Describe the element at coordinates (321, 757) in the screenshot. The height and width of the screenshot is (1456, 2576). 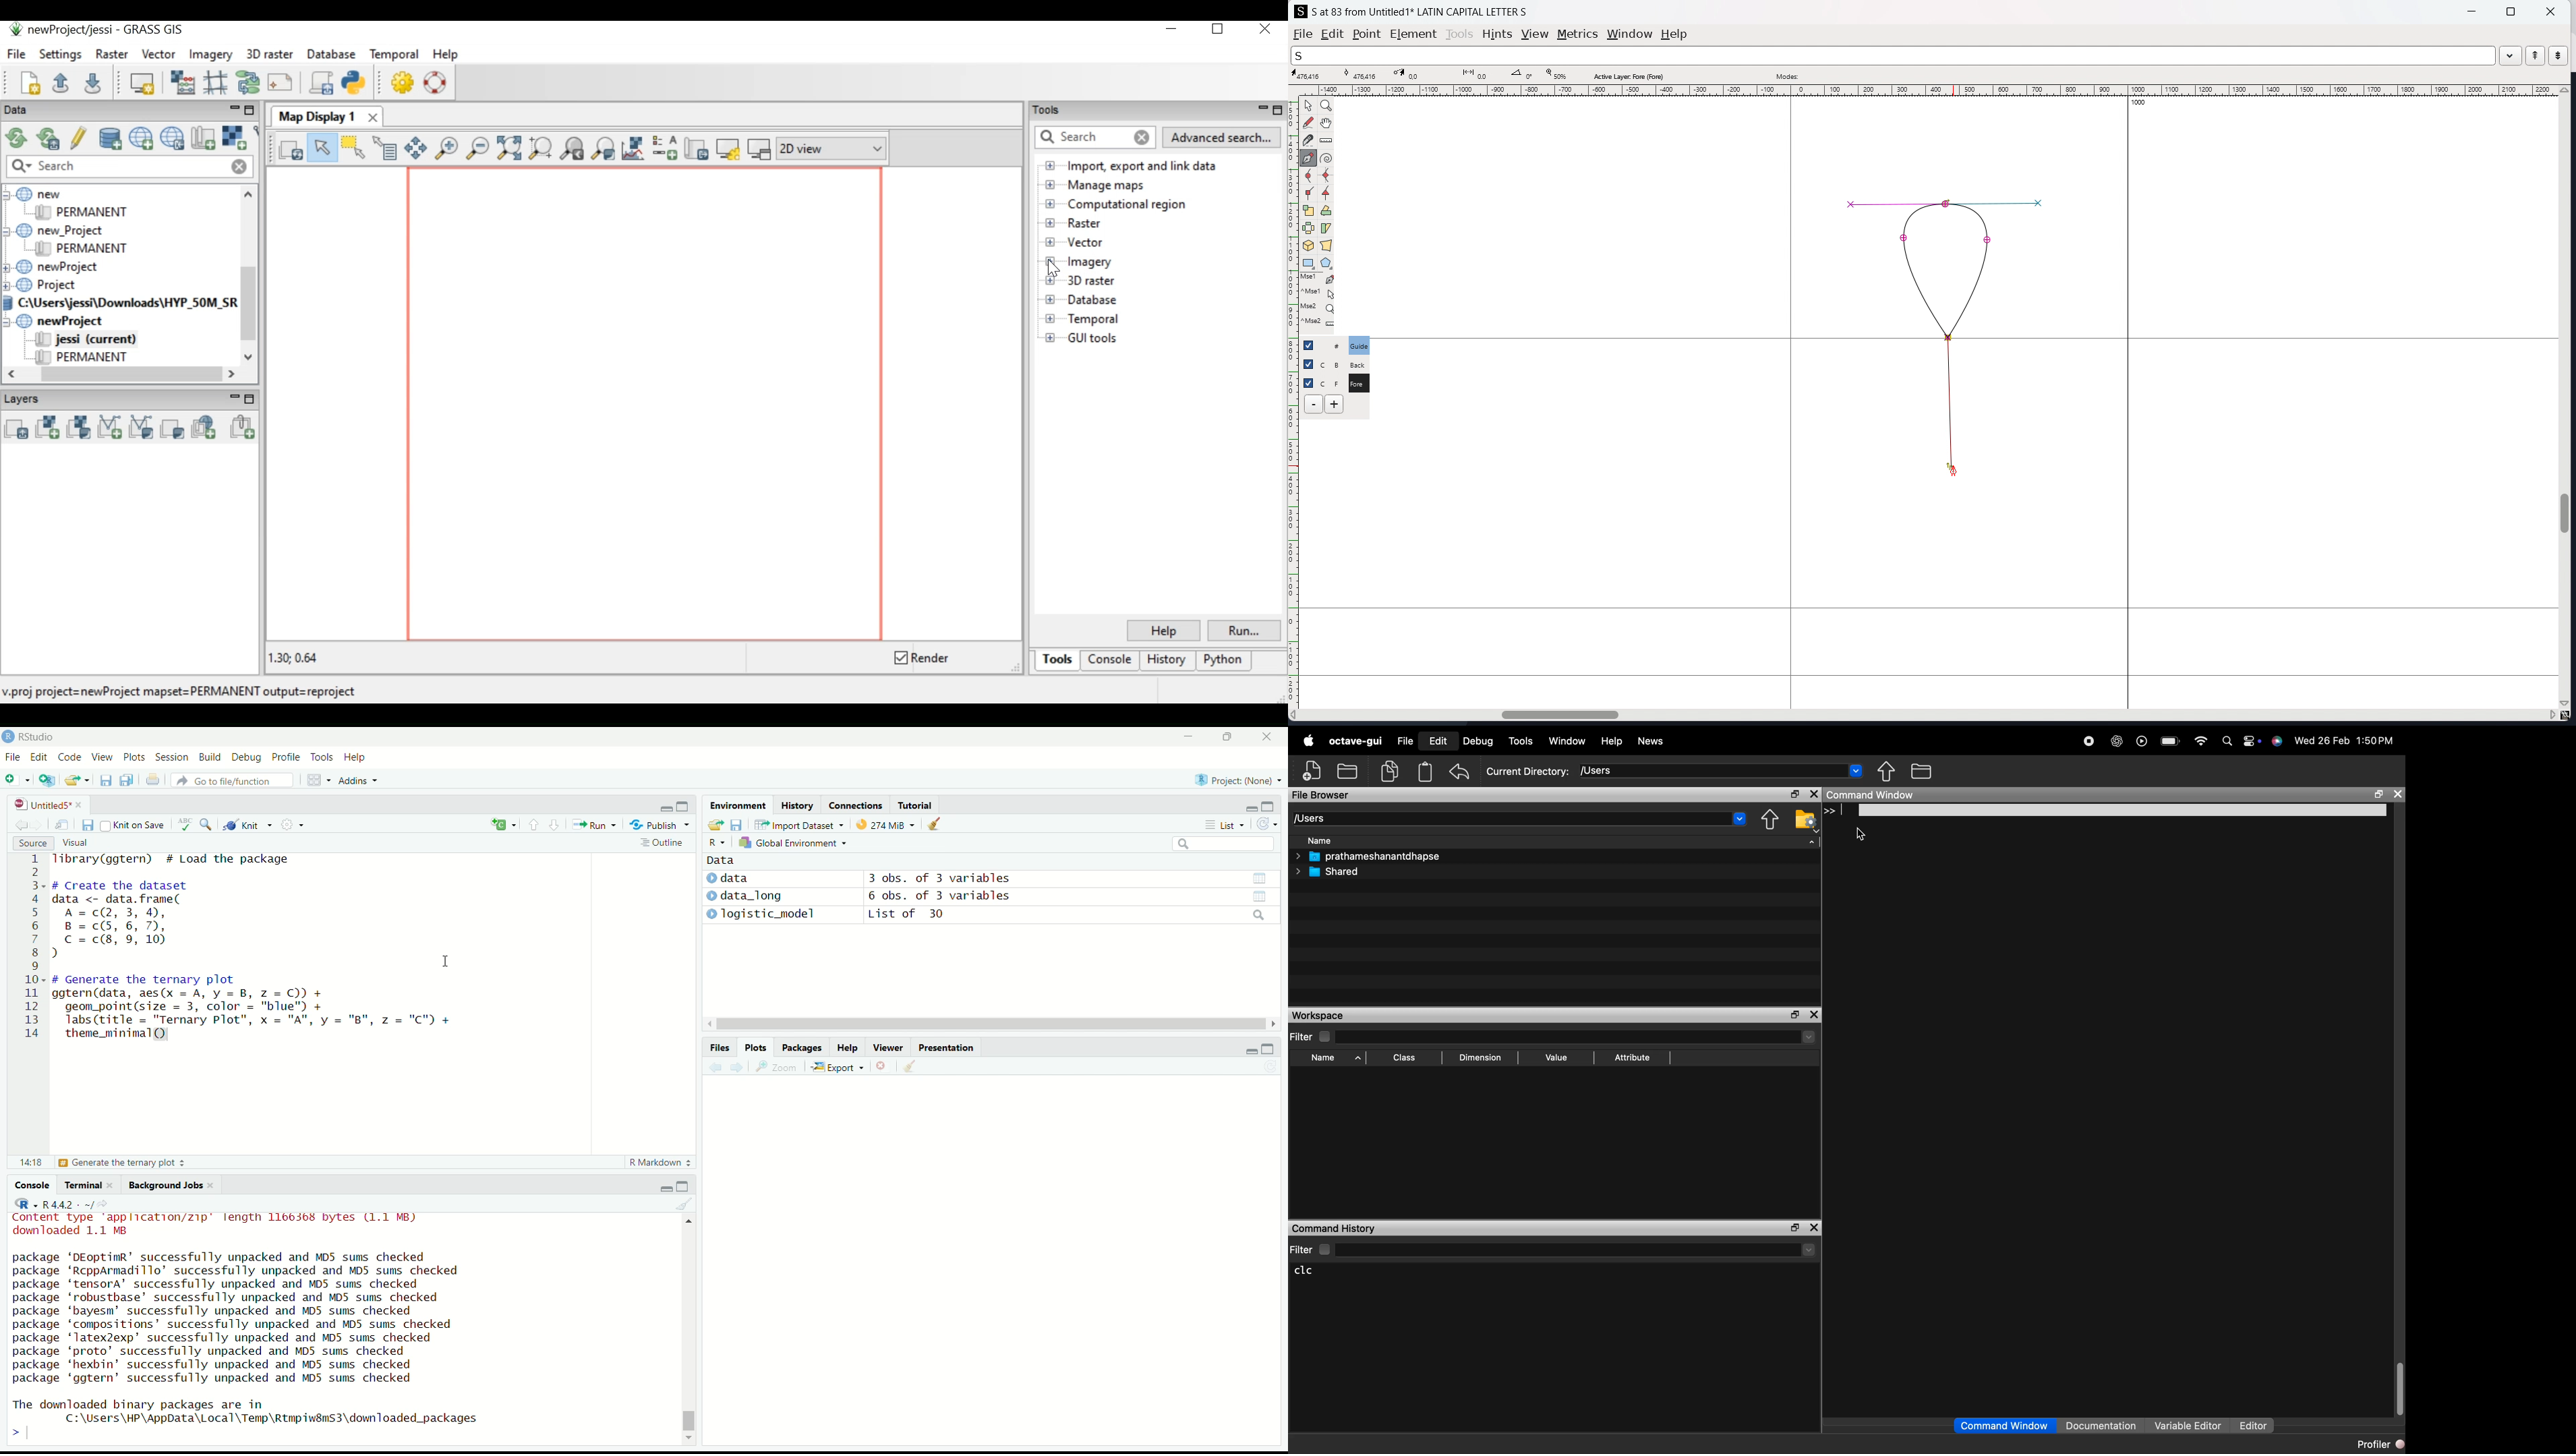
I see `Tools` at that location.